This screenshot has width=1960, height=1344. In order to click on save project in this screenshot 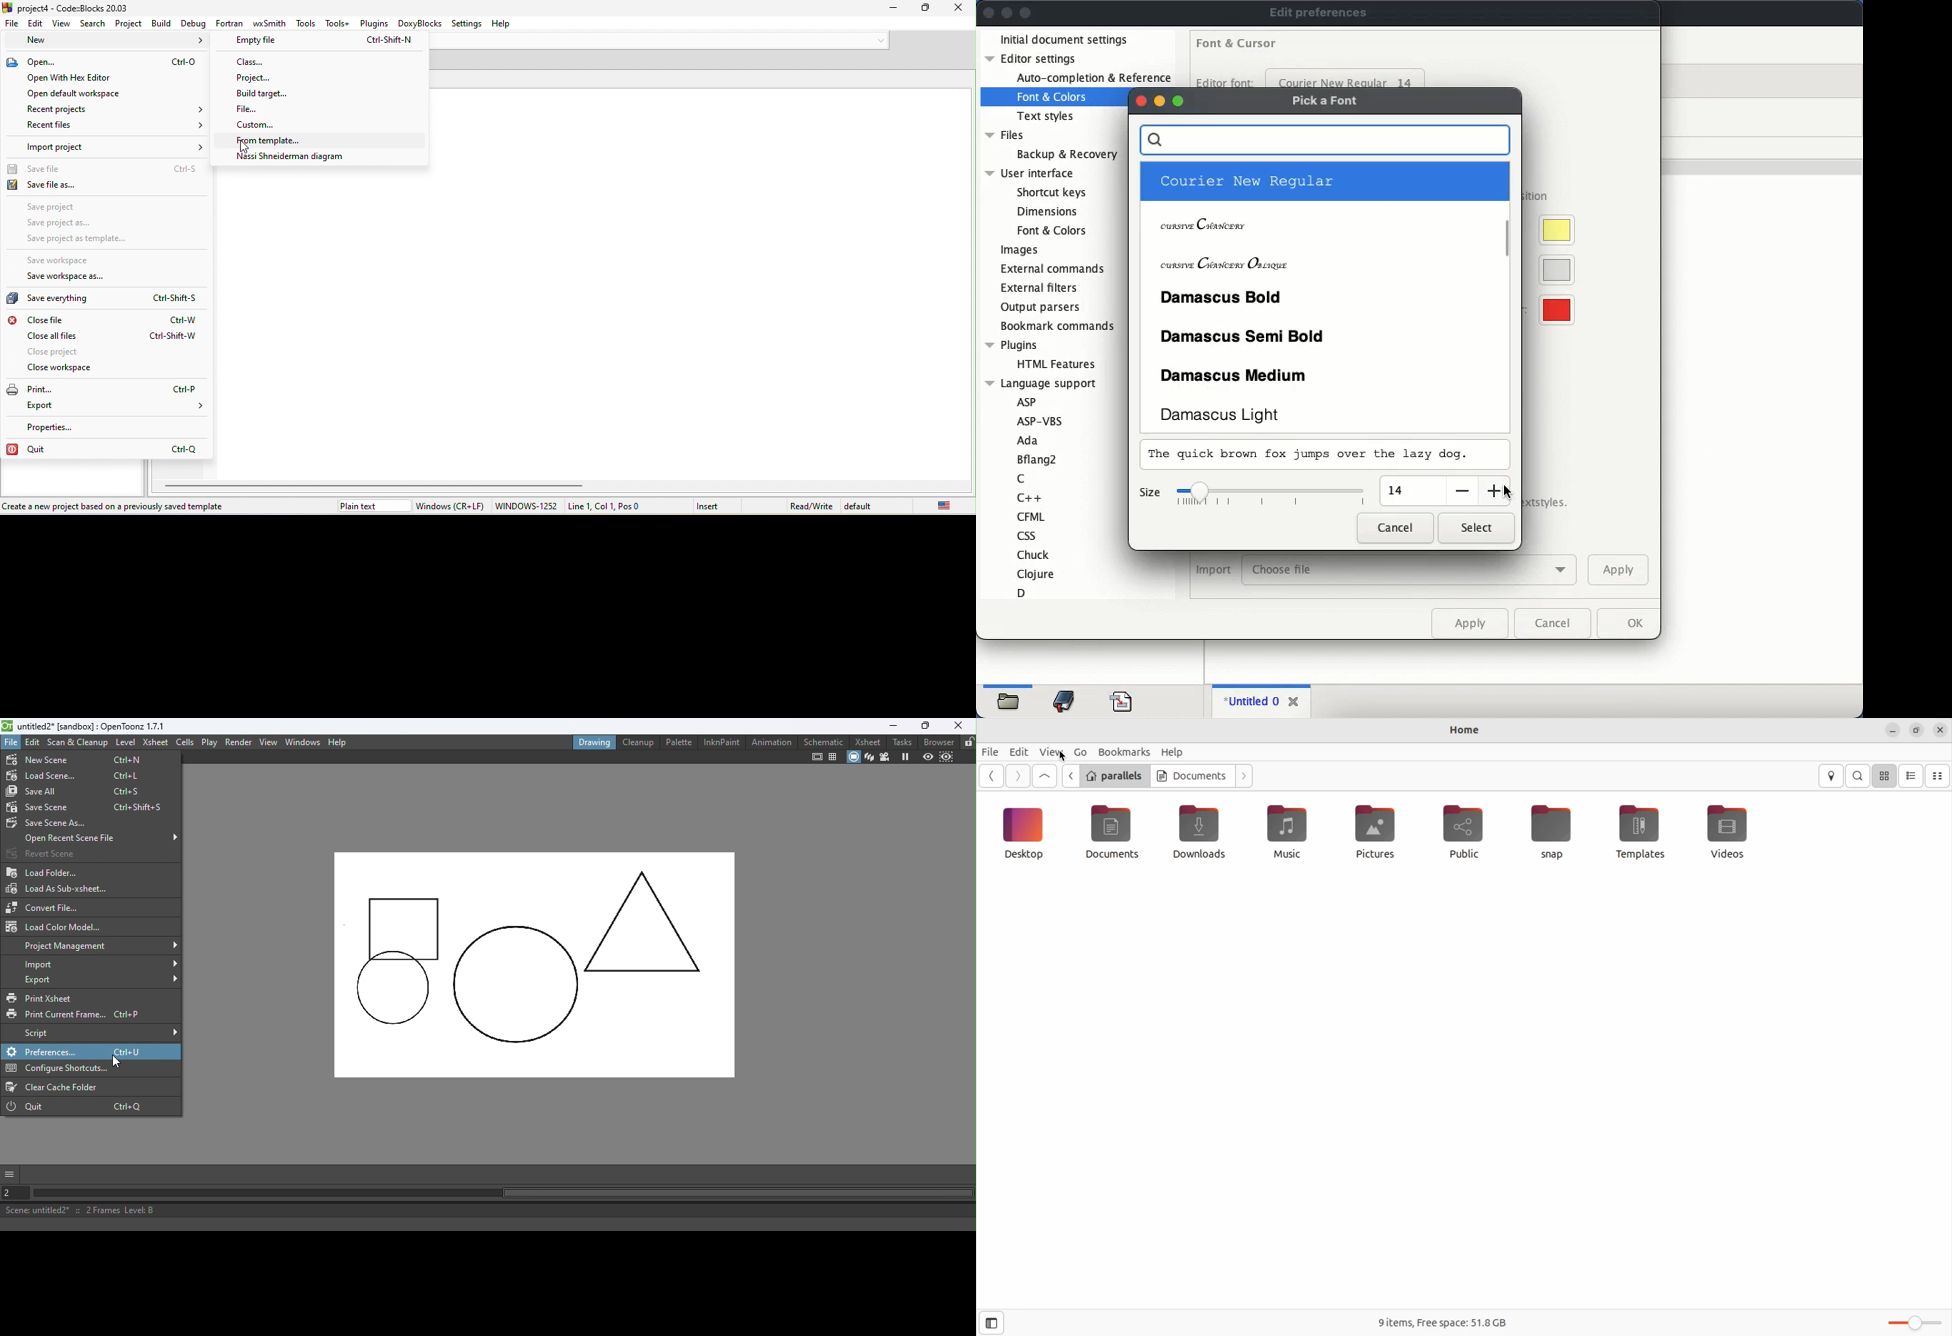, I will do `click(72, 206)`.